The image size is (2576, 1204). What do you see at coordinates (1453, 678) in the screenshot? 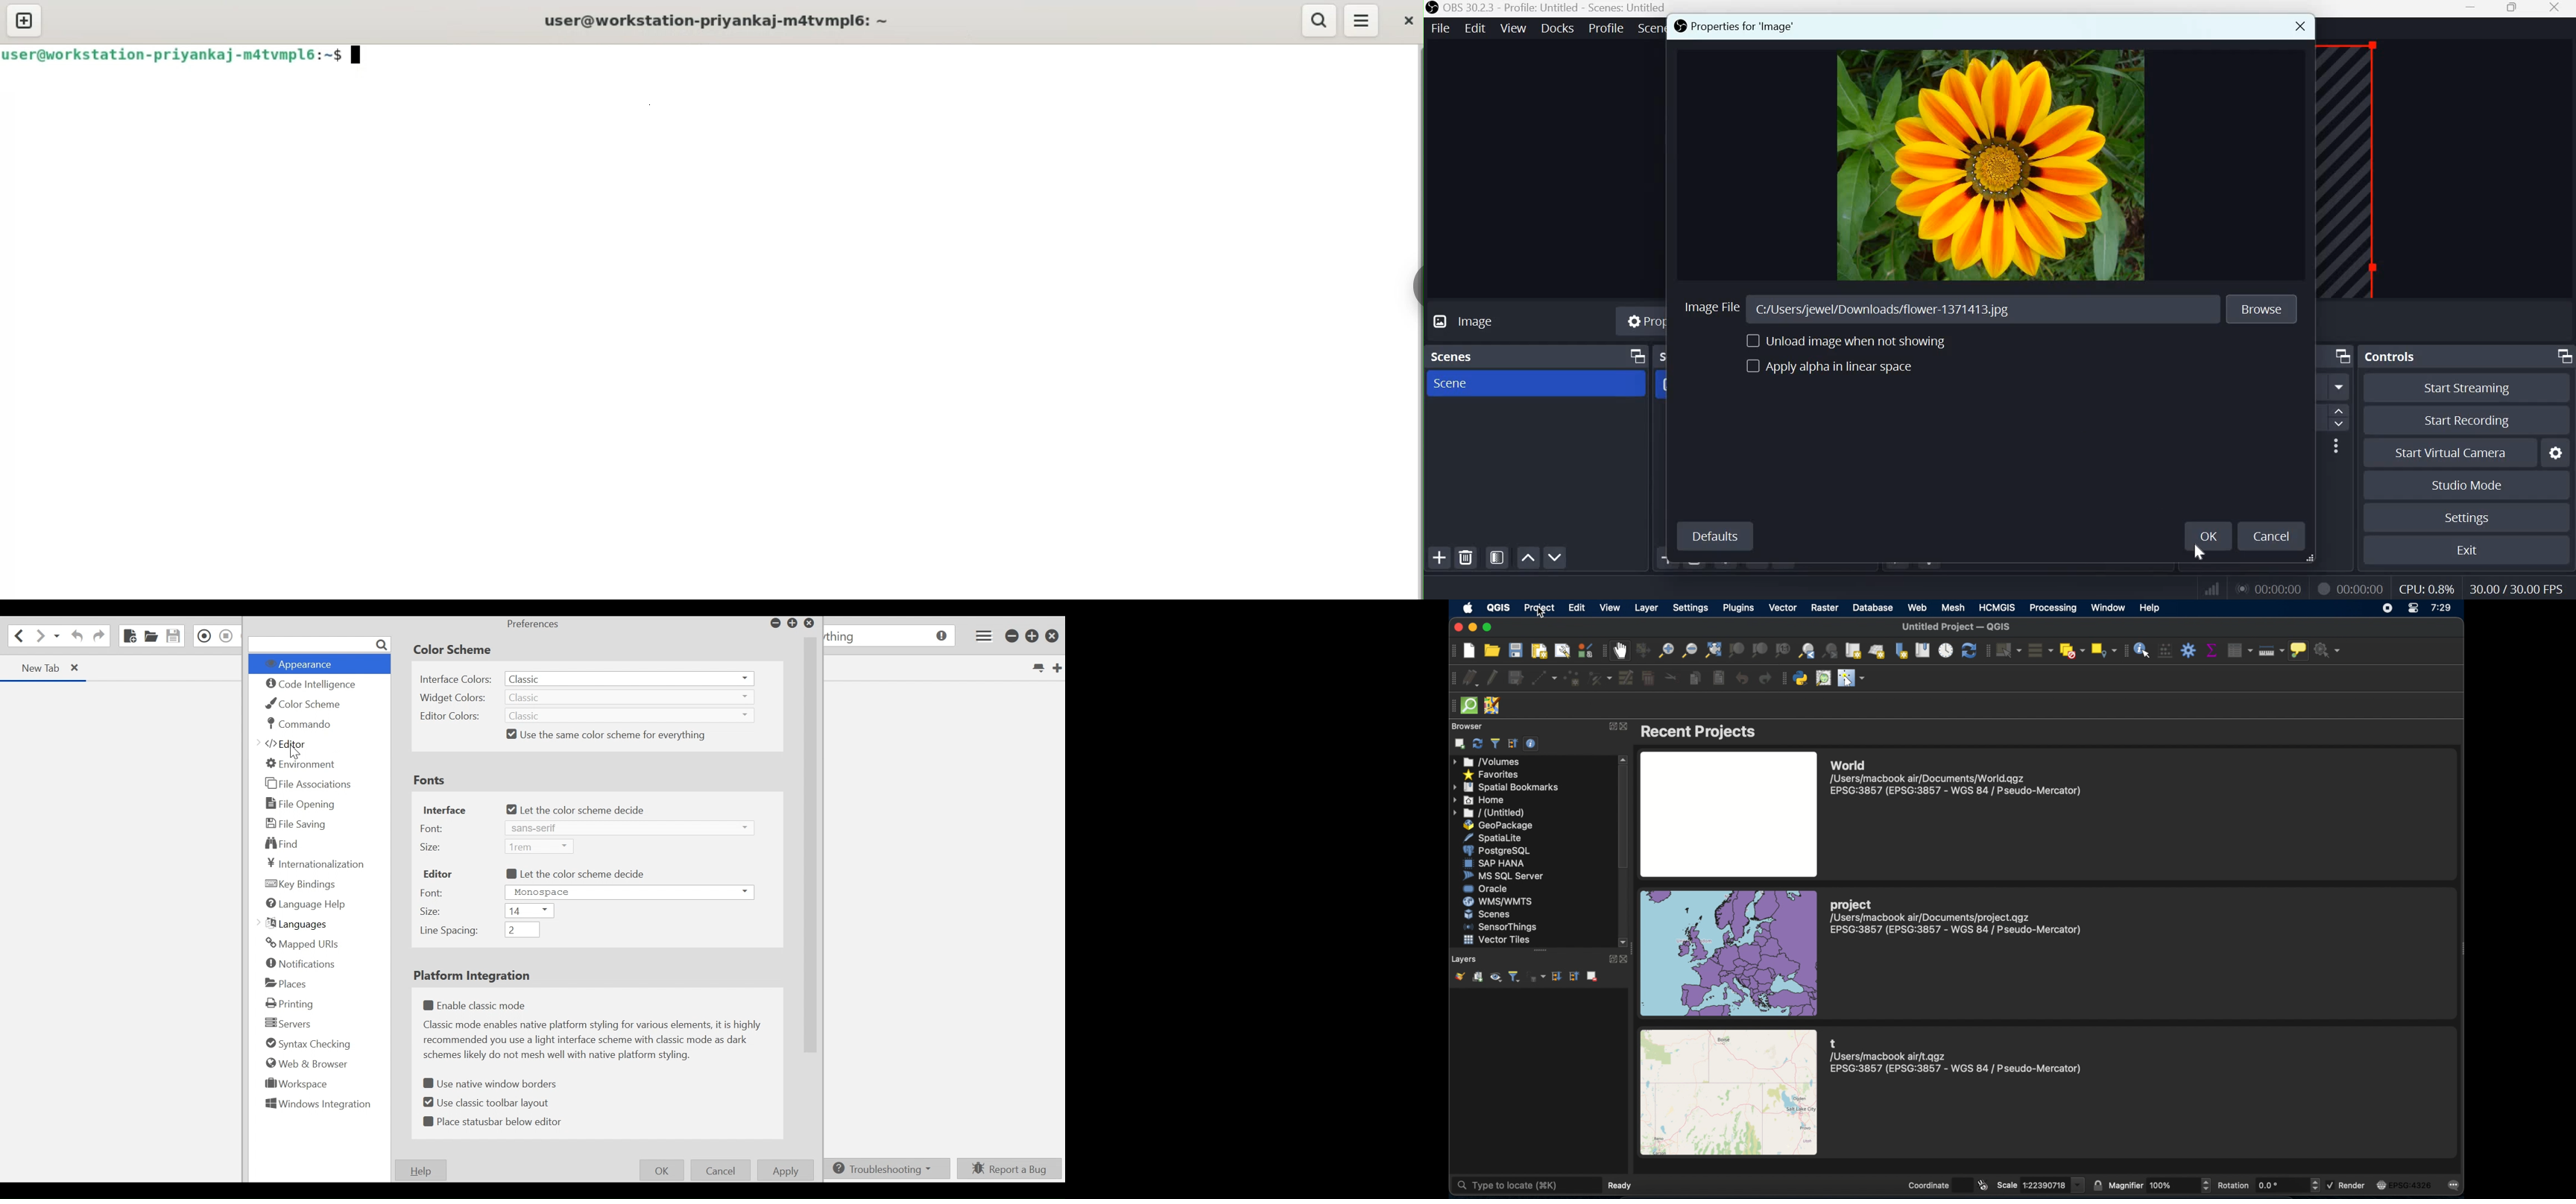
I see `digitizing toolbar` at bounding box center [1453, 678].